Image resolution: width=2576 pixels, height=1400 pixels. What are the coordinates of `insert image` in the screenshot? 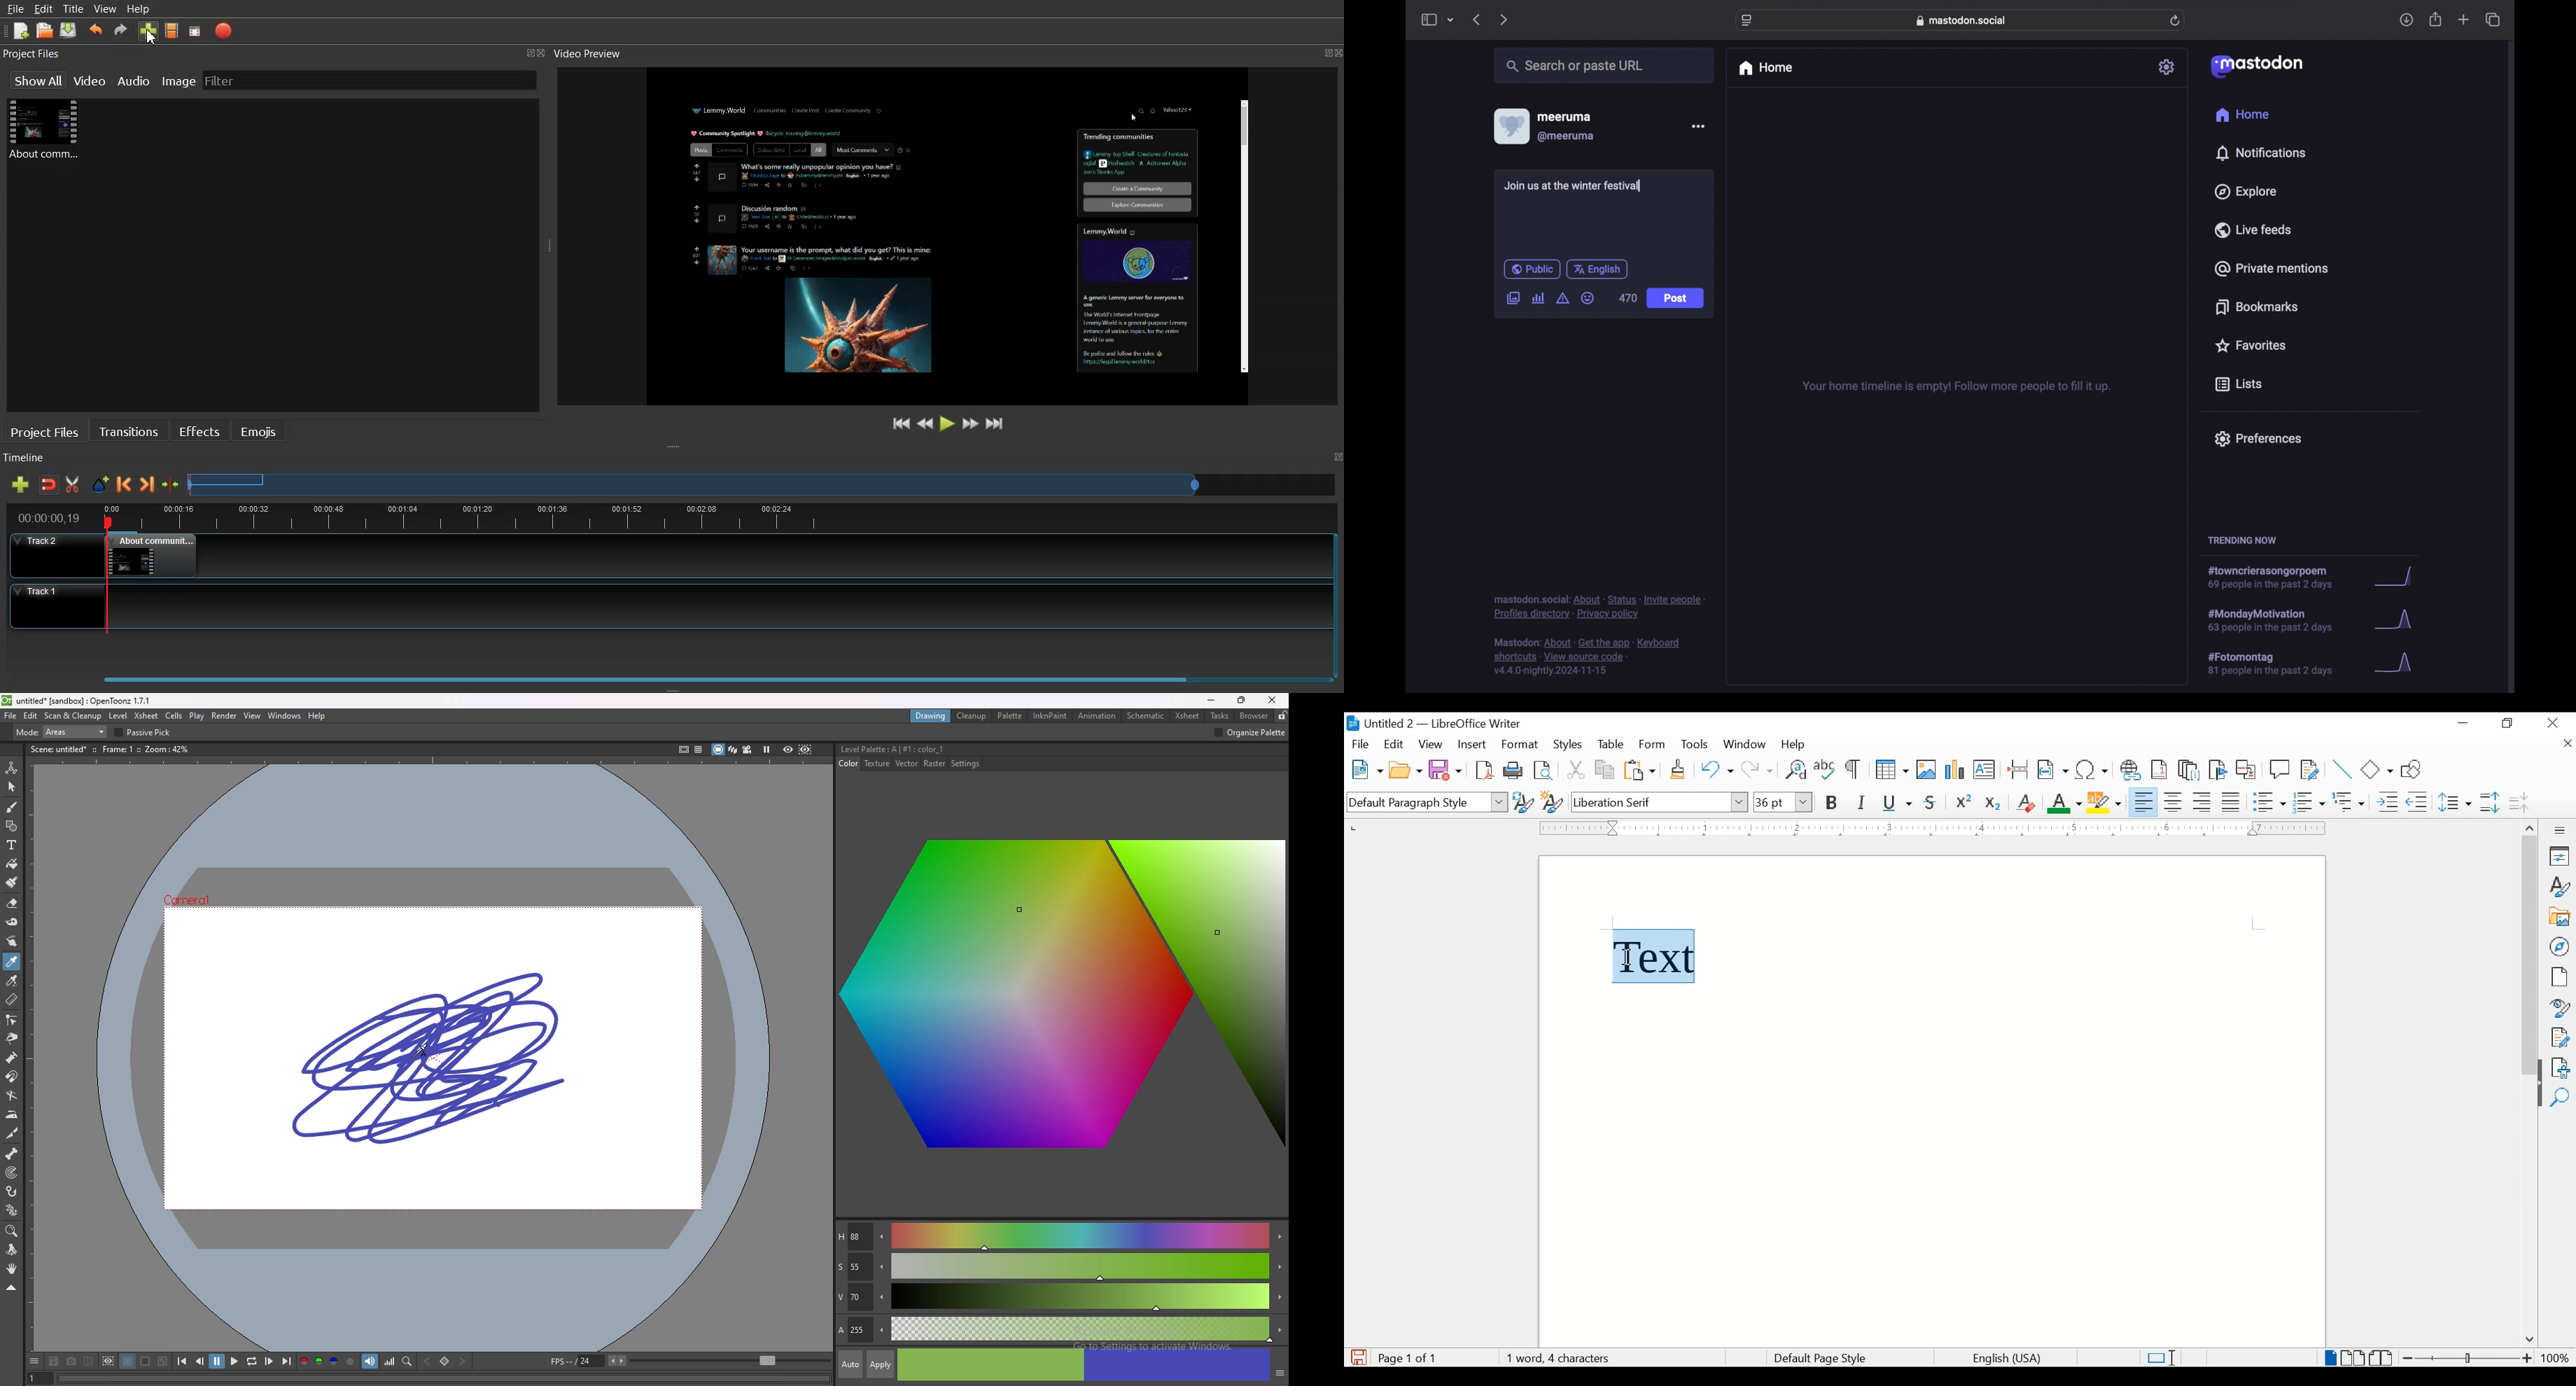 It's located at (1927, 769).